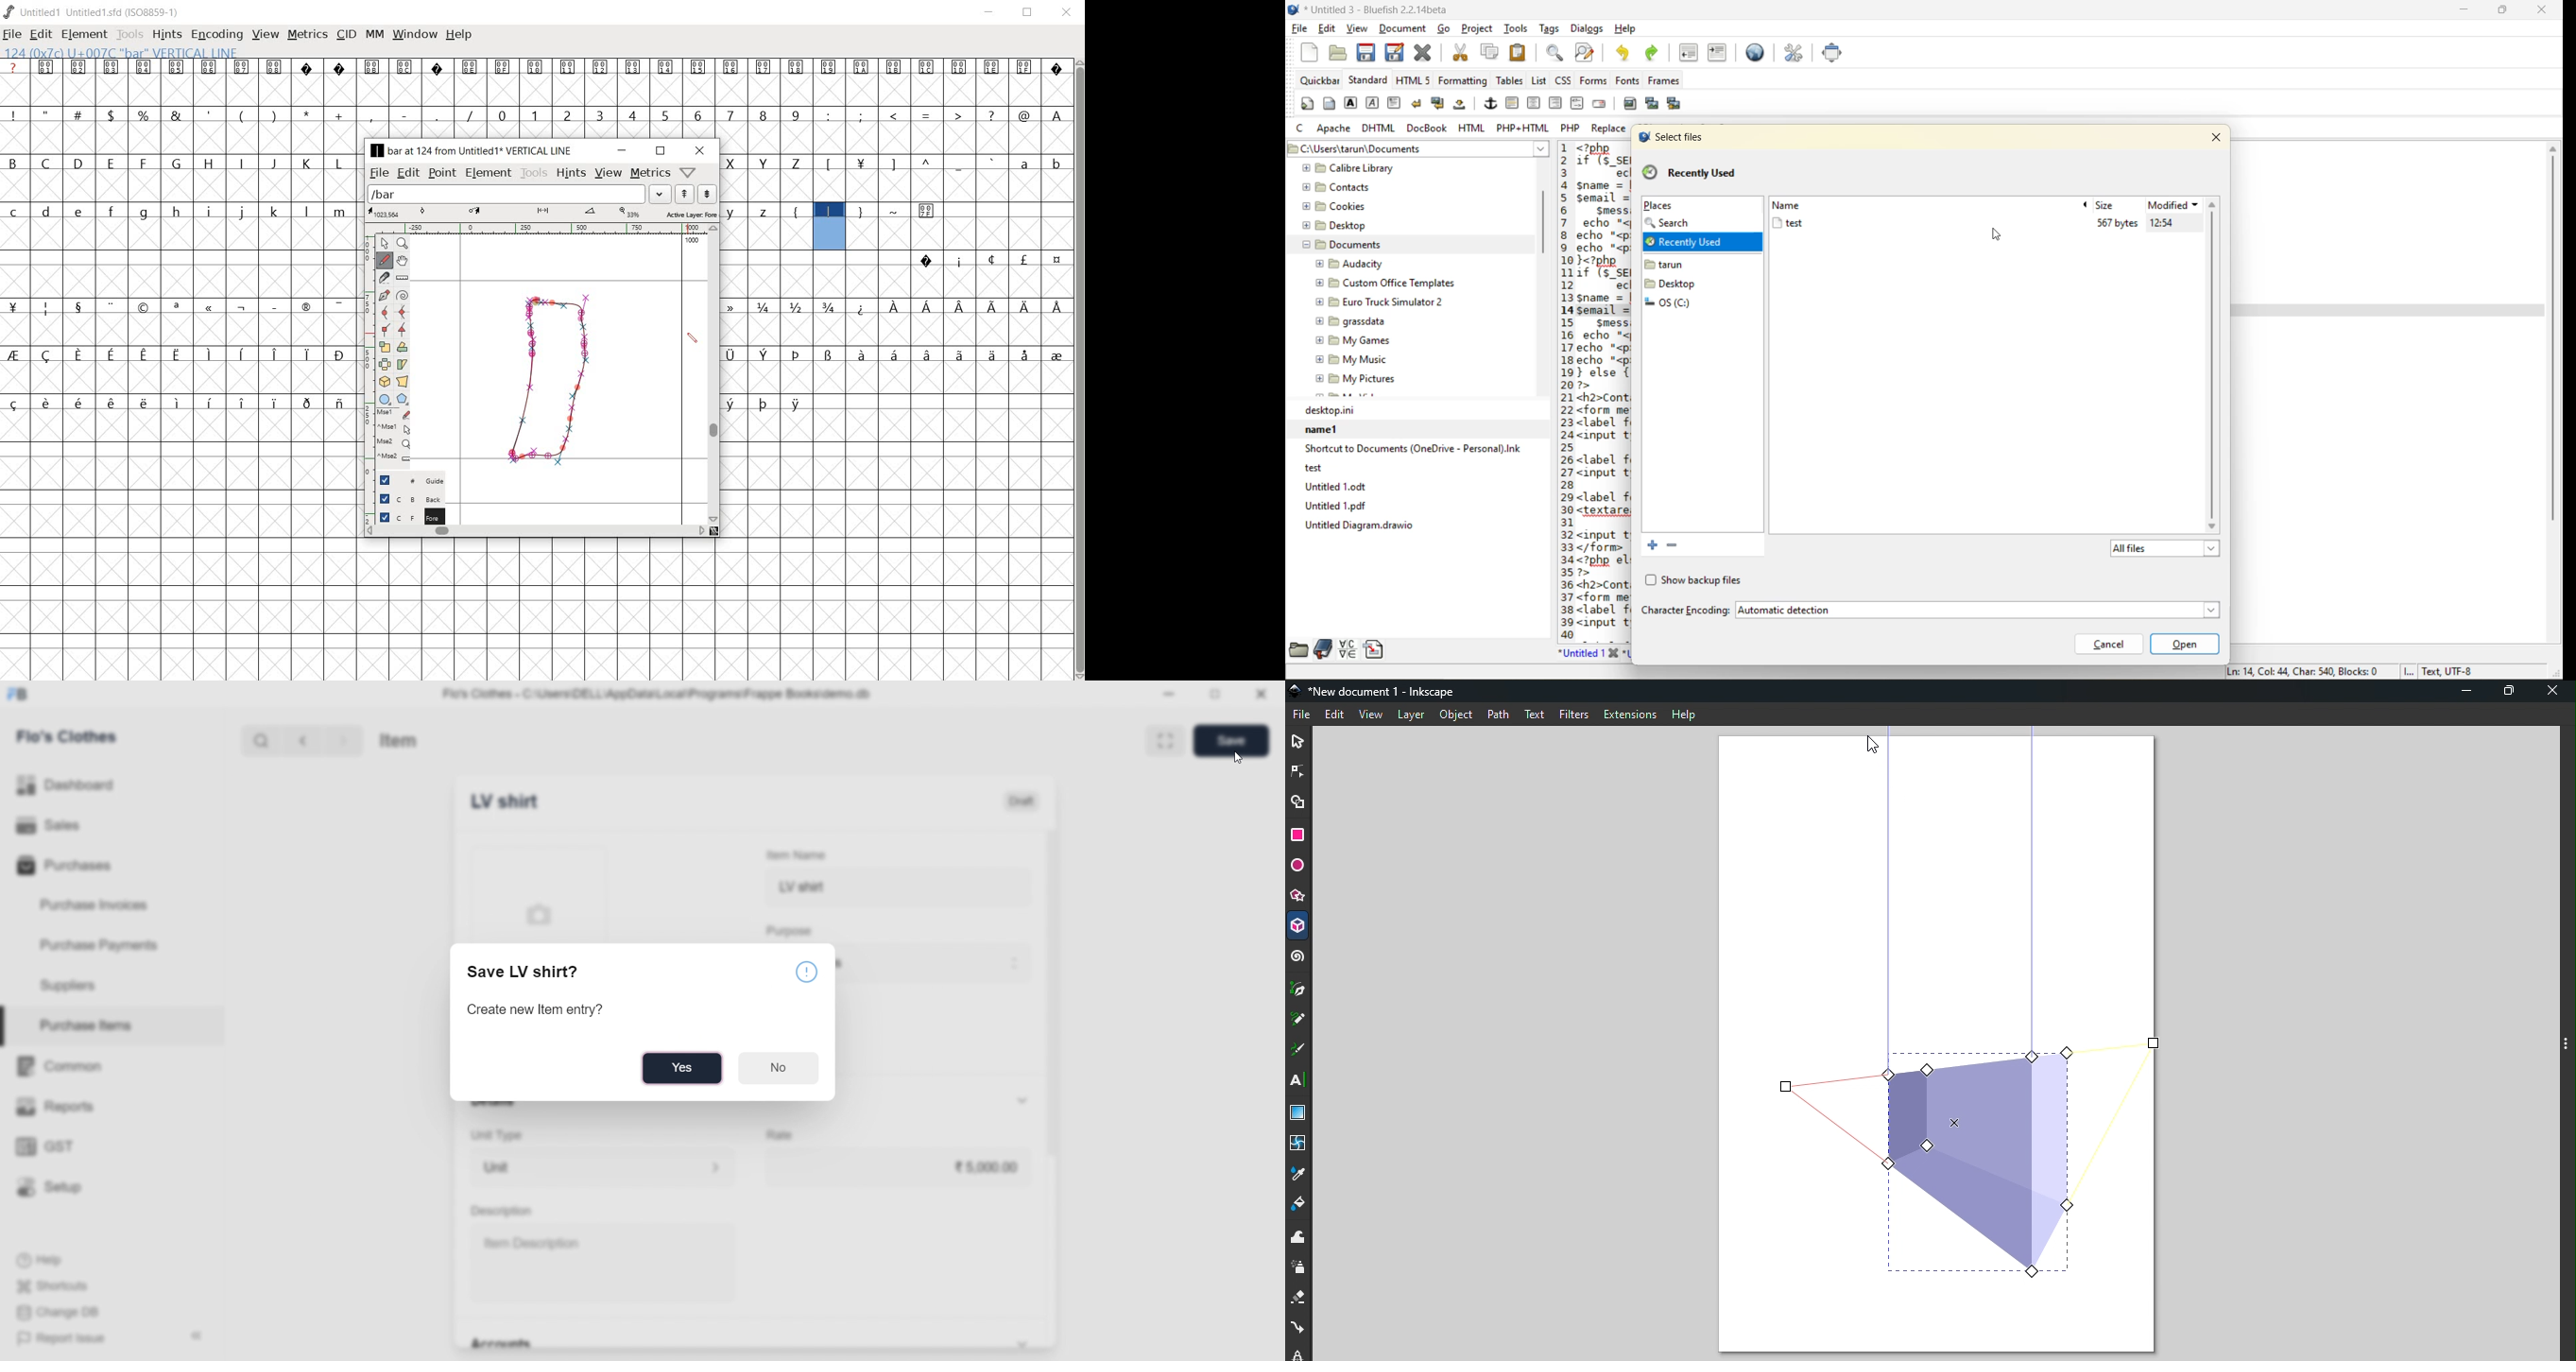 This screenshot has width=2576, height=1372. Describe the element at coordinates (383, 294) in the screenshot. I see `add a point, then drag out its control points` at that location.